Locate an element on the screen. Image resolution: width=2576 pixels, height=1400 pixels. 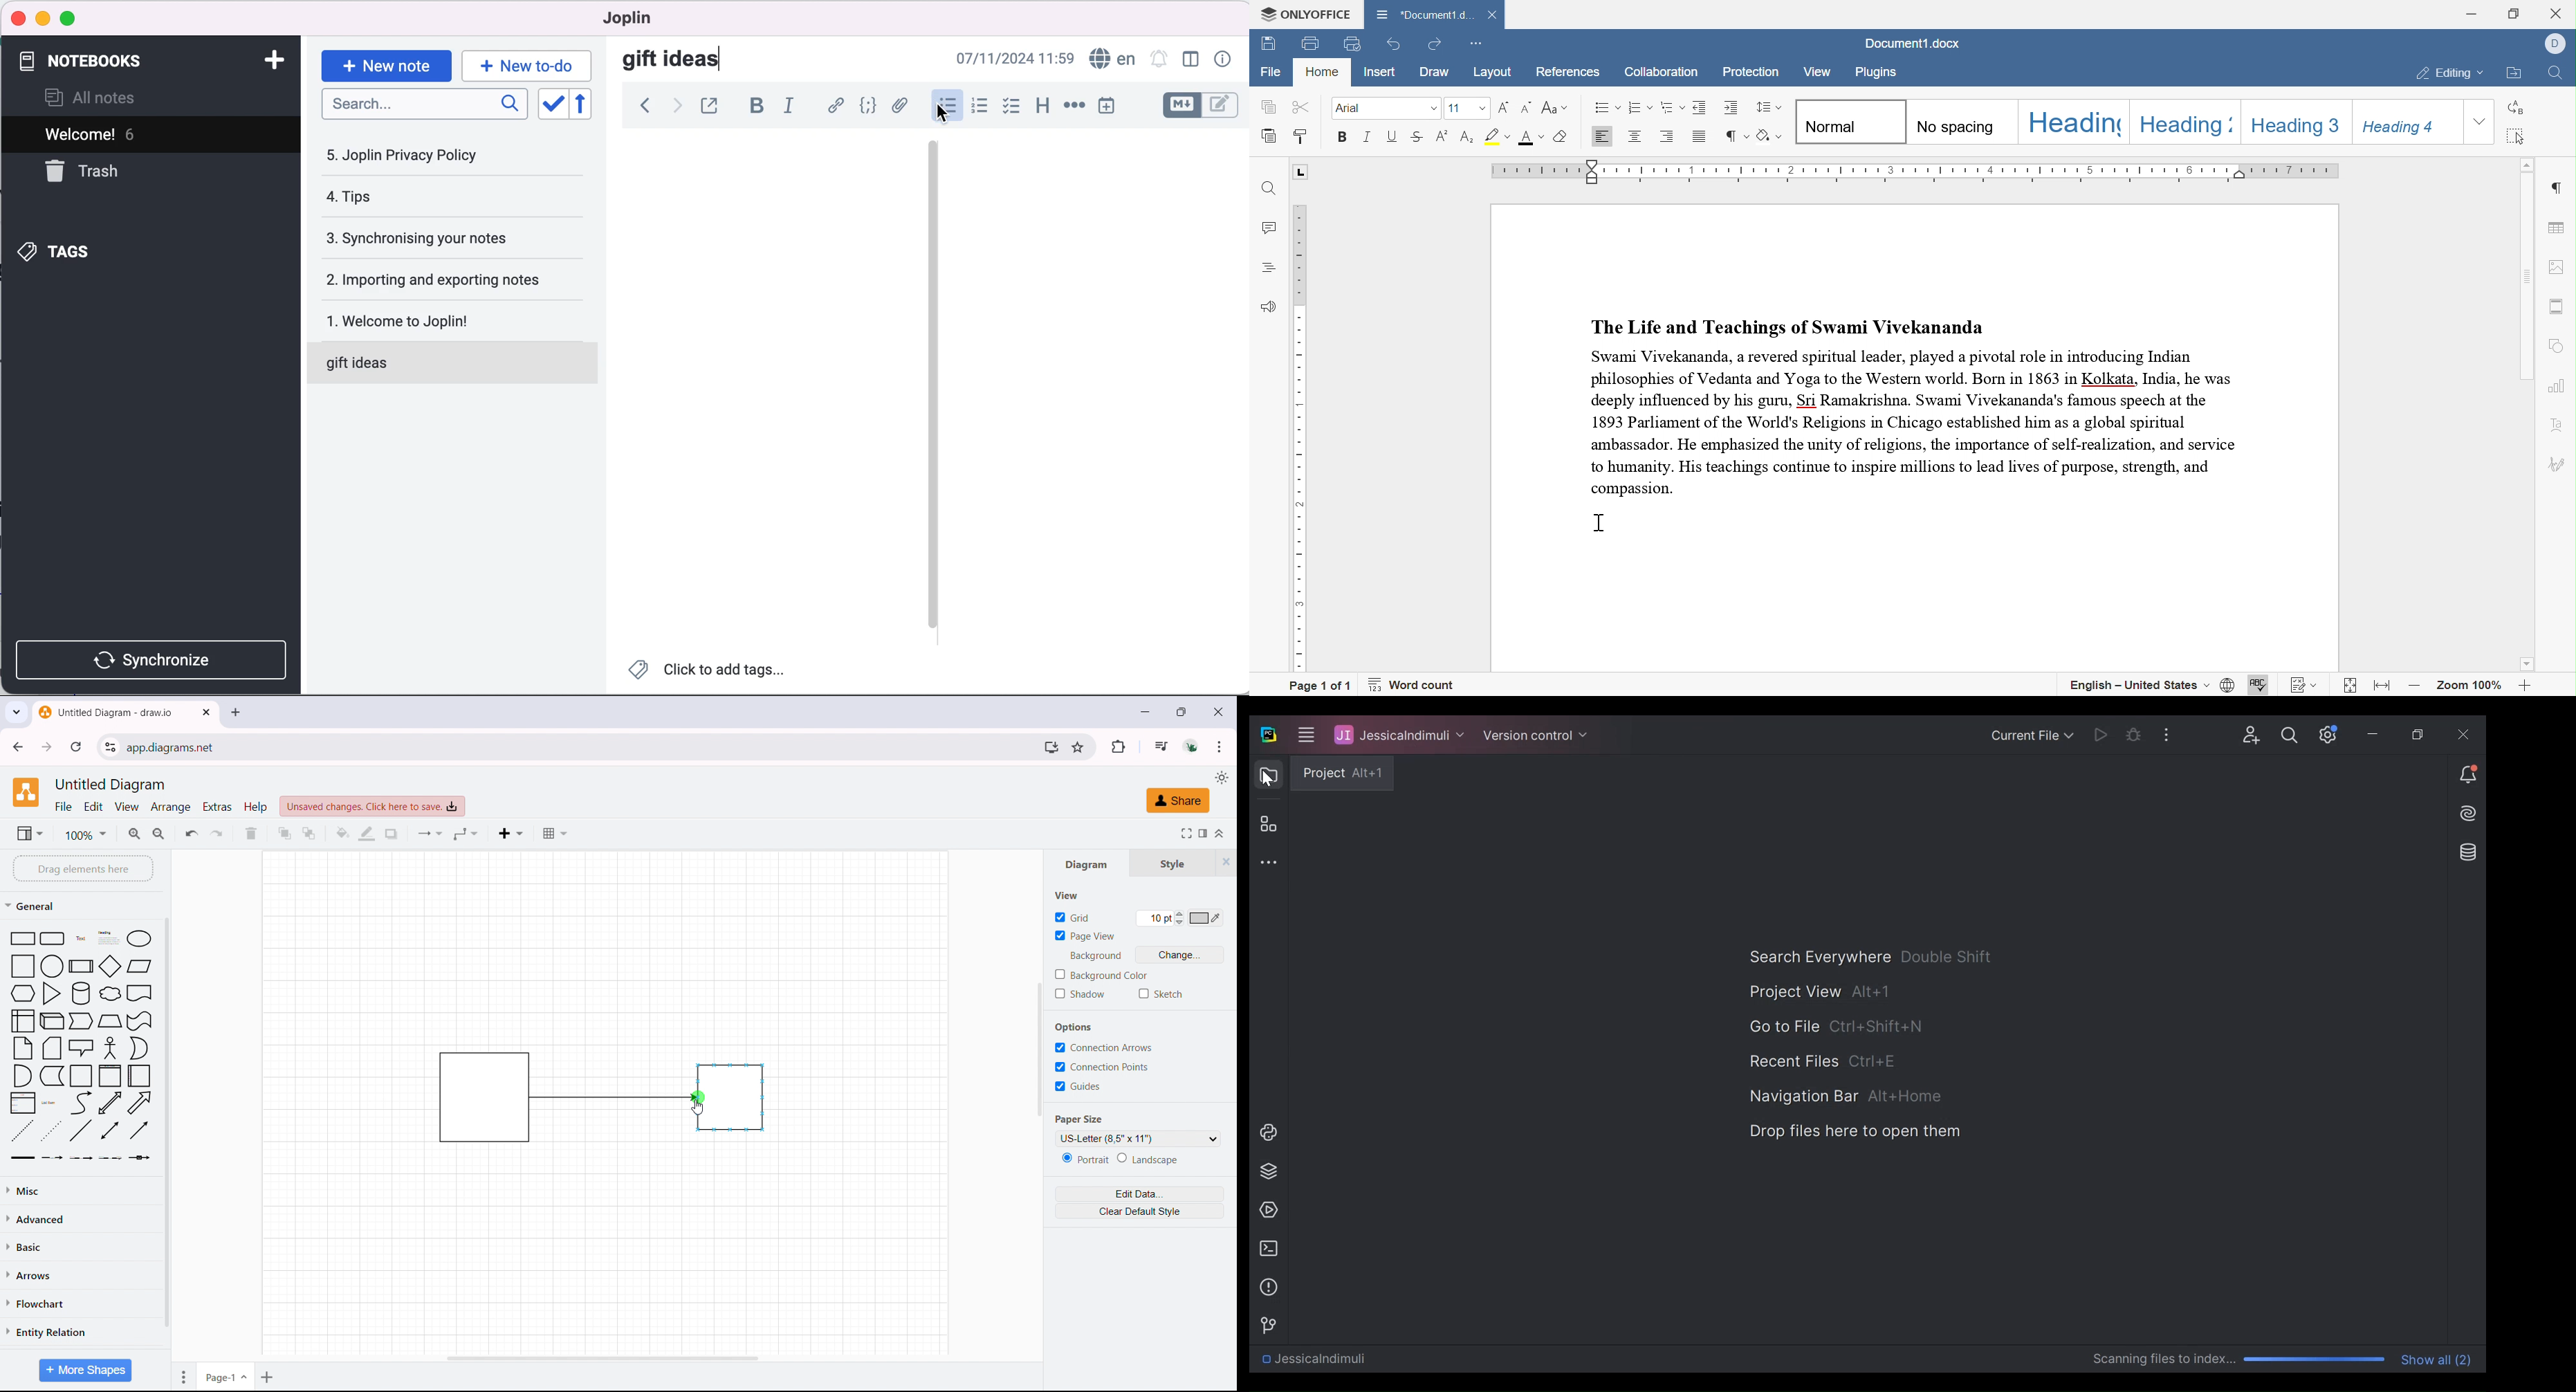
cursor is located at coordinates (1599, 522).